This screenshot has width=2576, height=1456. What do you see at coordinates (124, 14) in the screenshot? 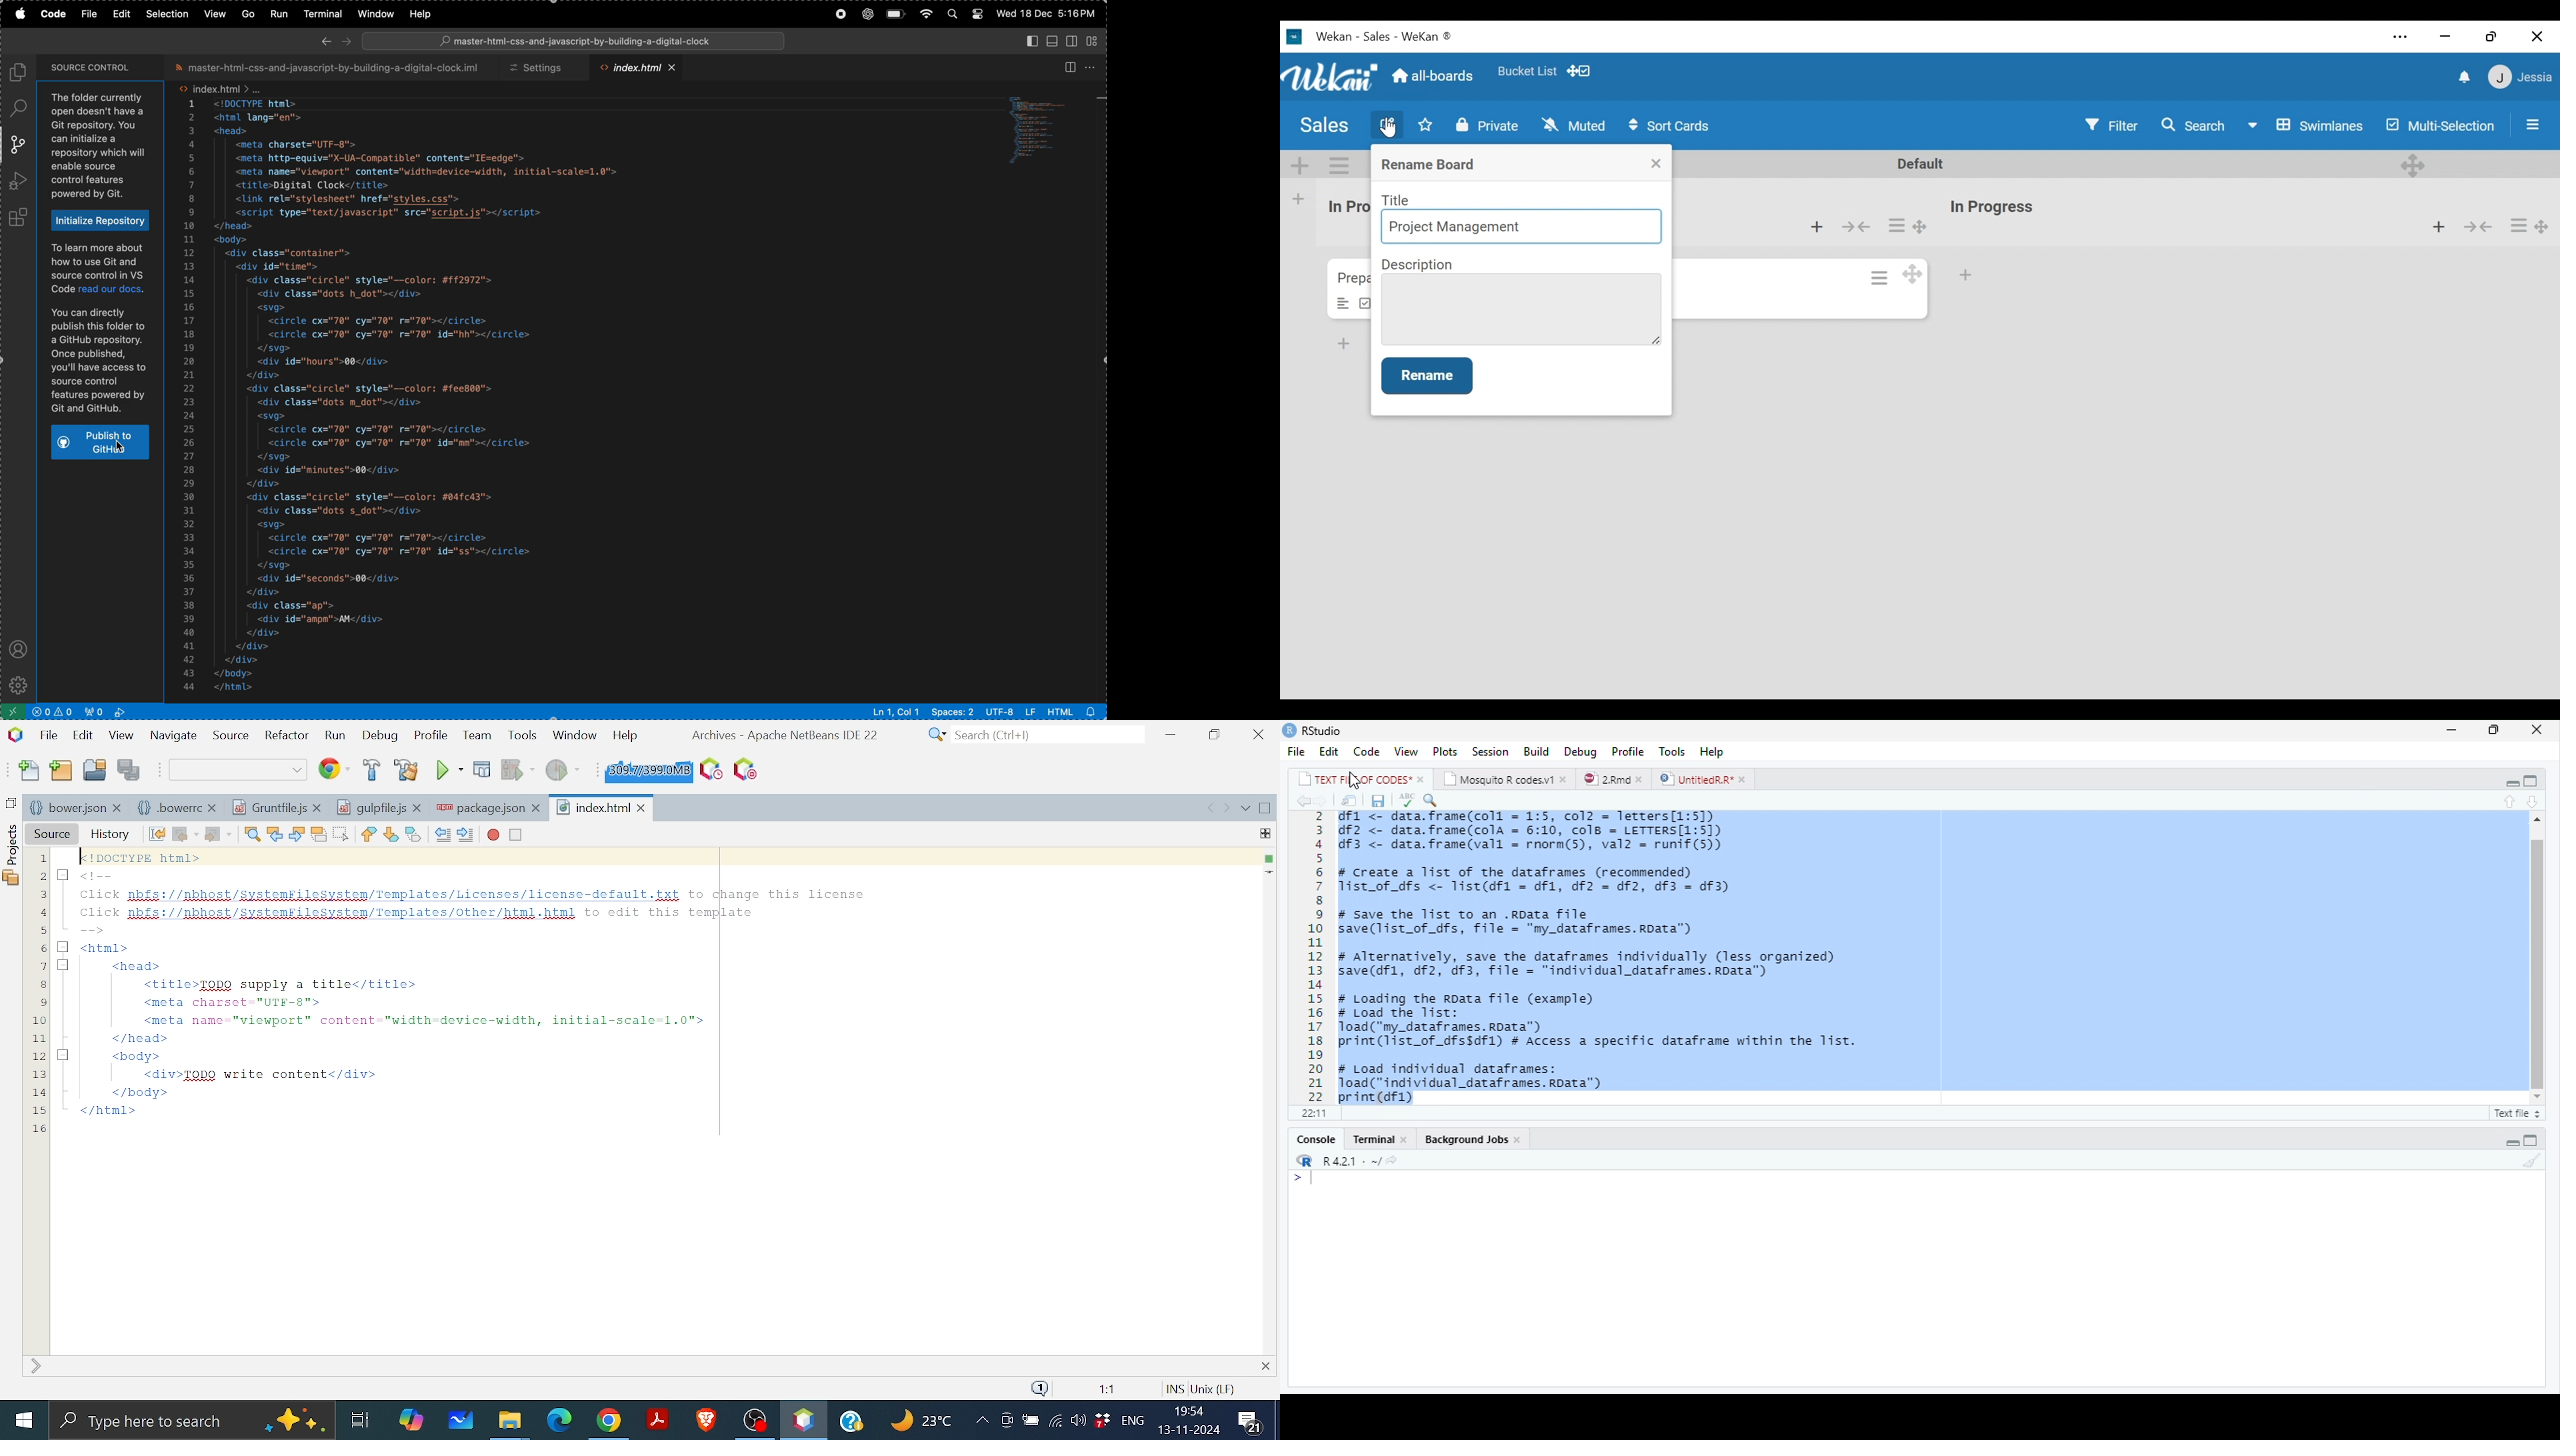
I see `edit` at bounding box center [124, 14].